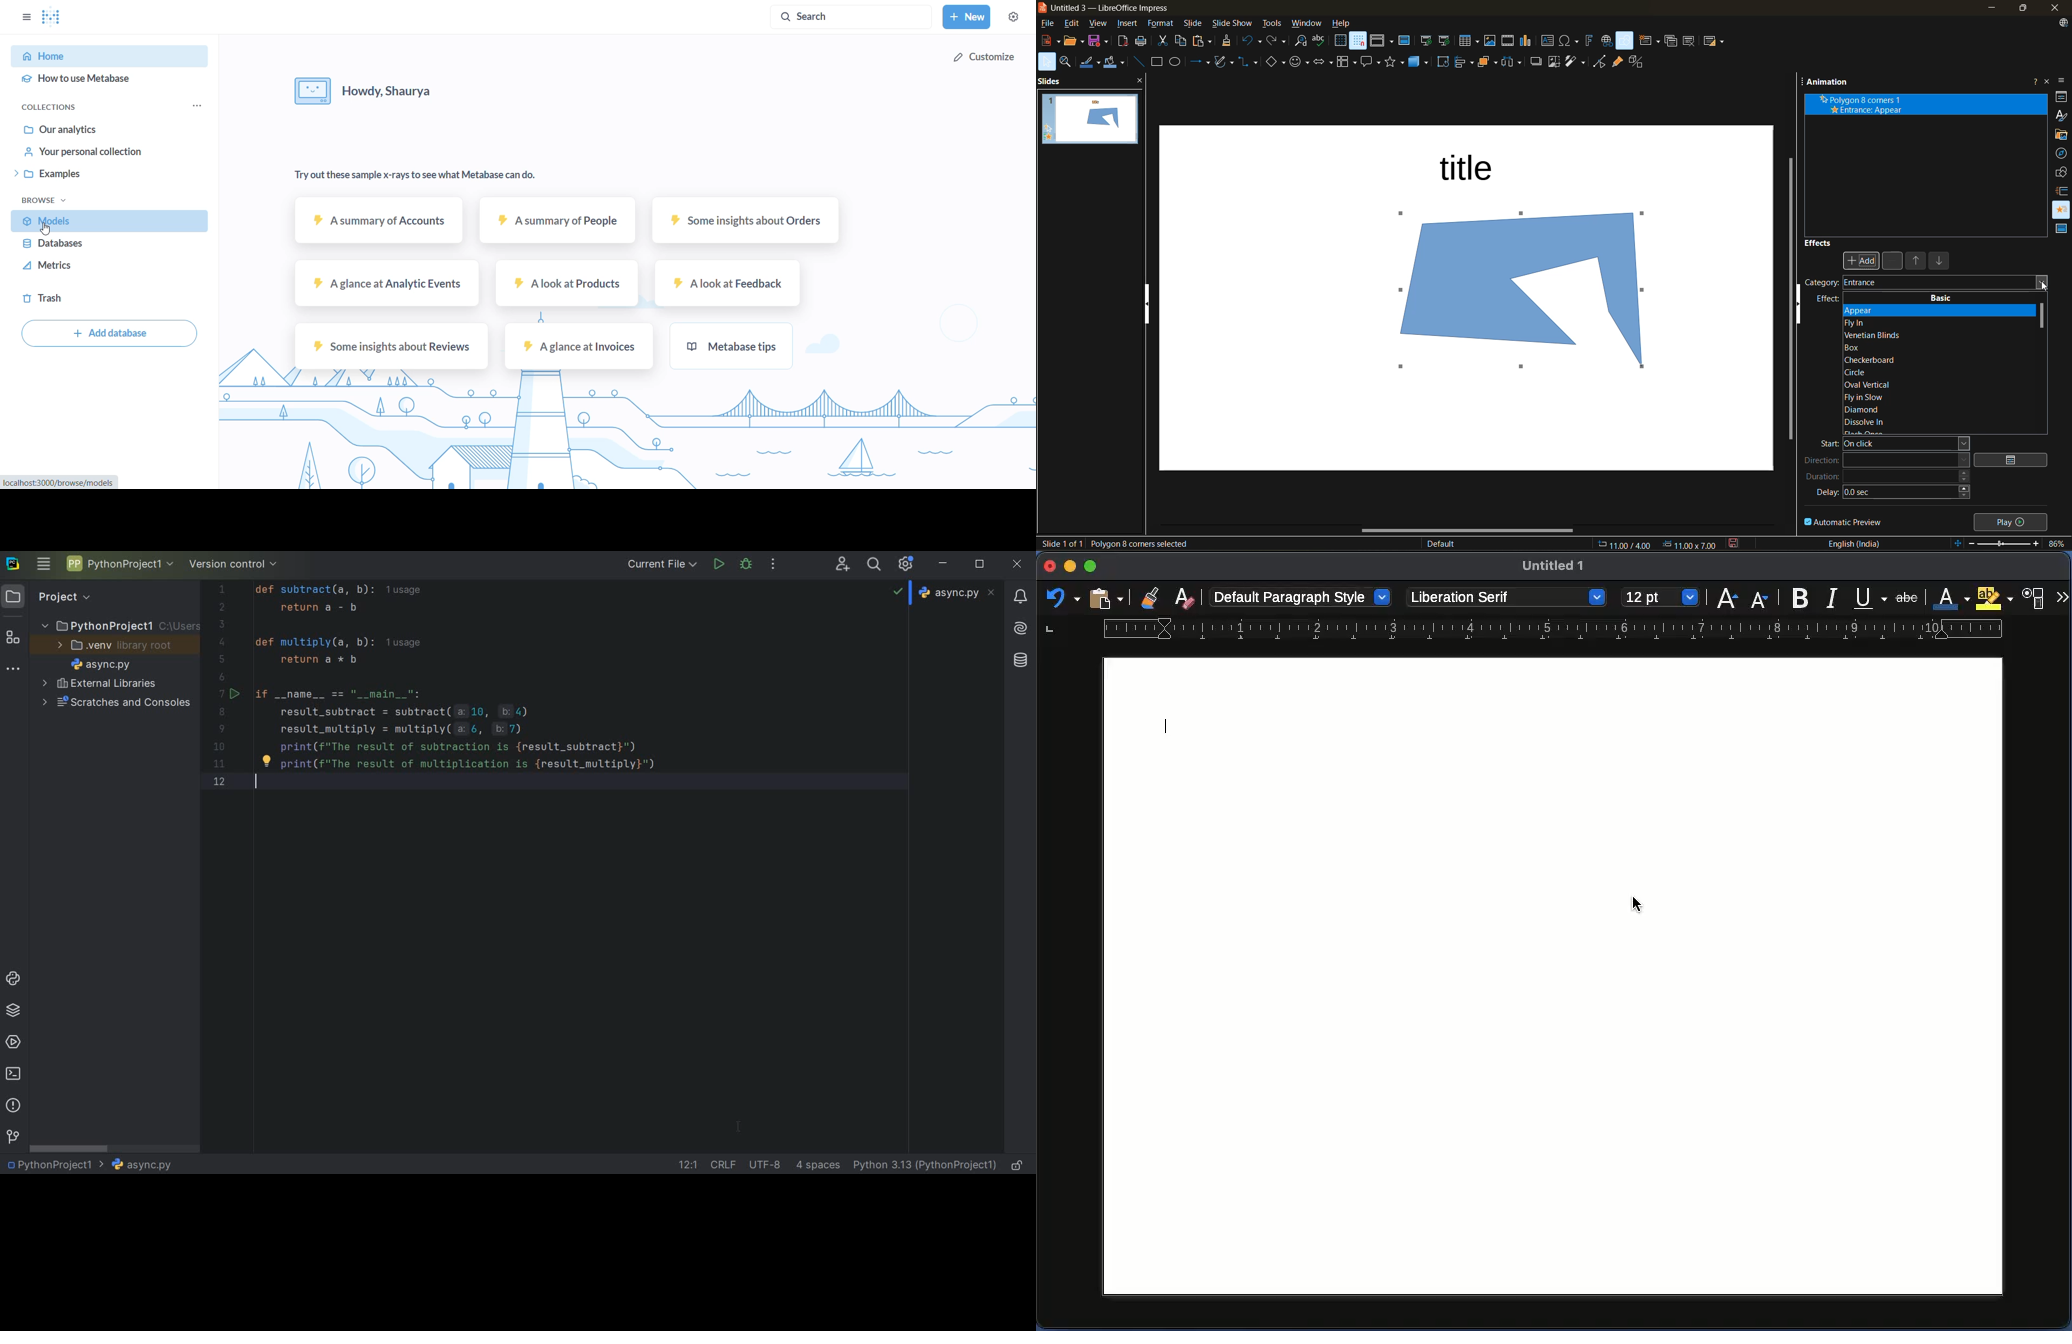 This screenshot has width=2072, height=1344. What do you see at coordinates (1864, 311) in the screenshot?
I see `appear` at bounding box center [1864, 311].